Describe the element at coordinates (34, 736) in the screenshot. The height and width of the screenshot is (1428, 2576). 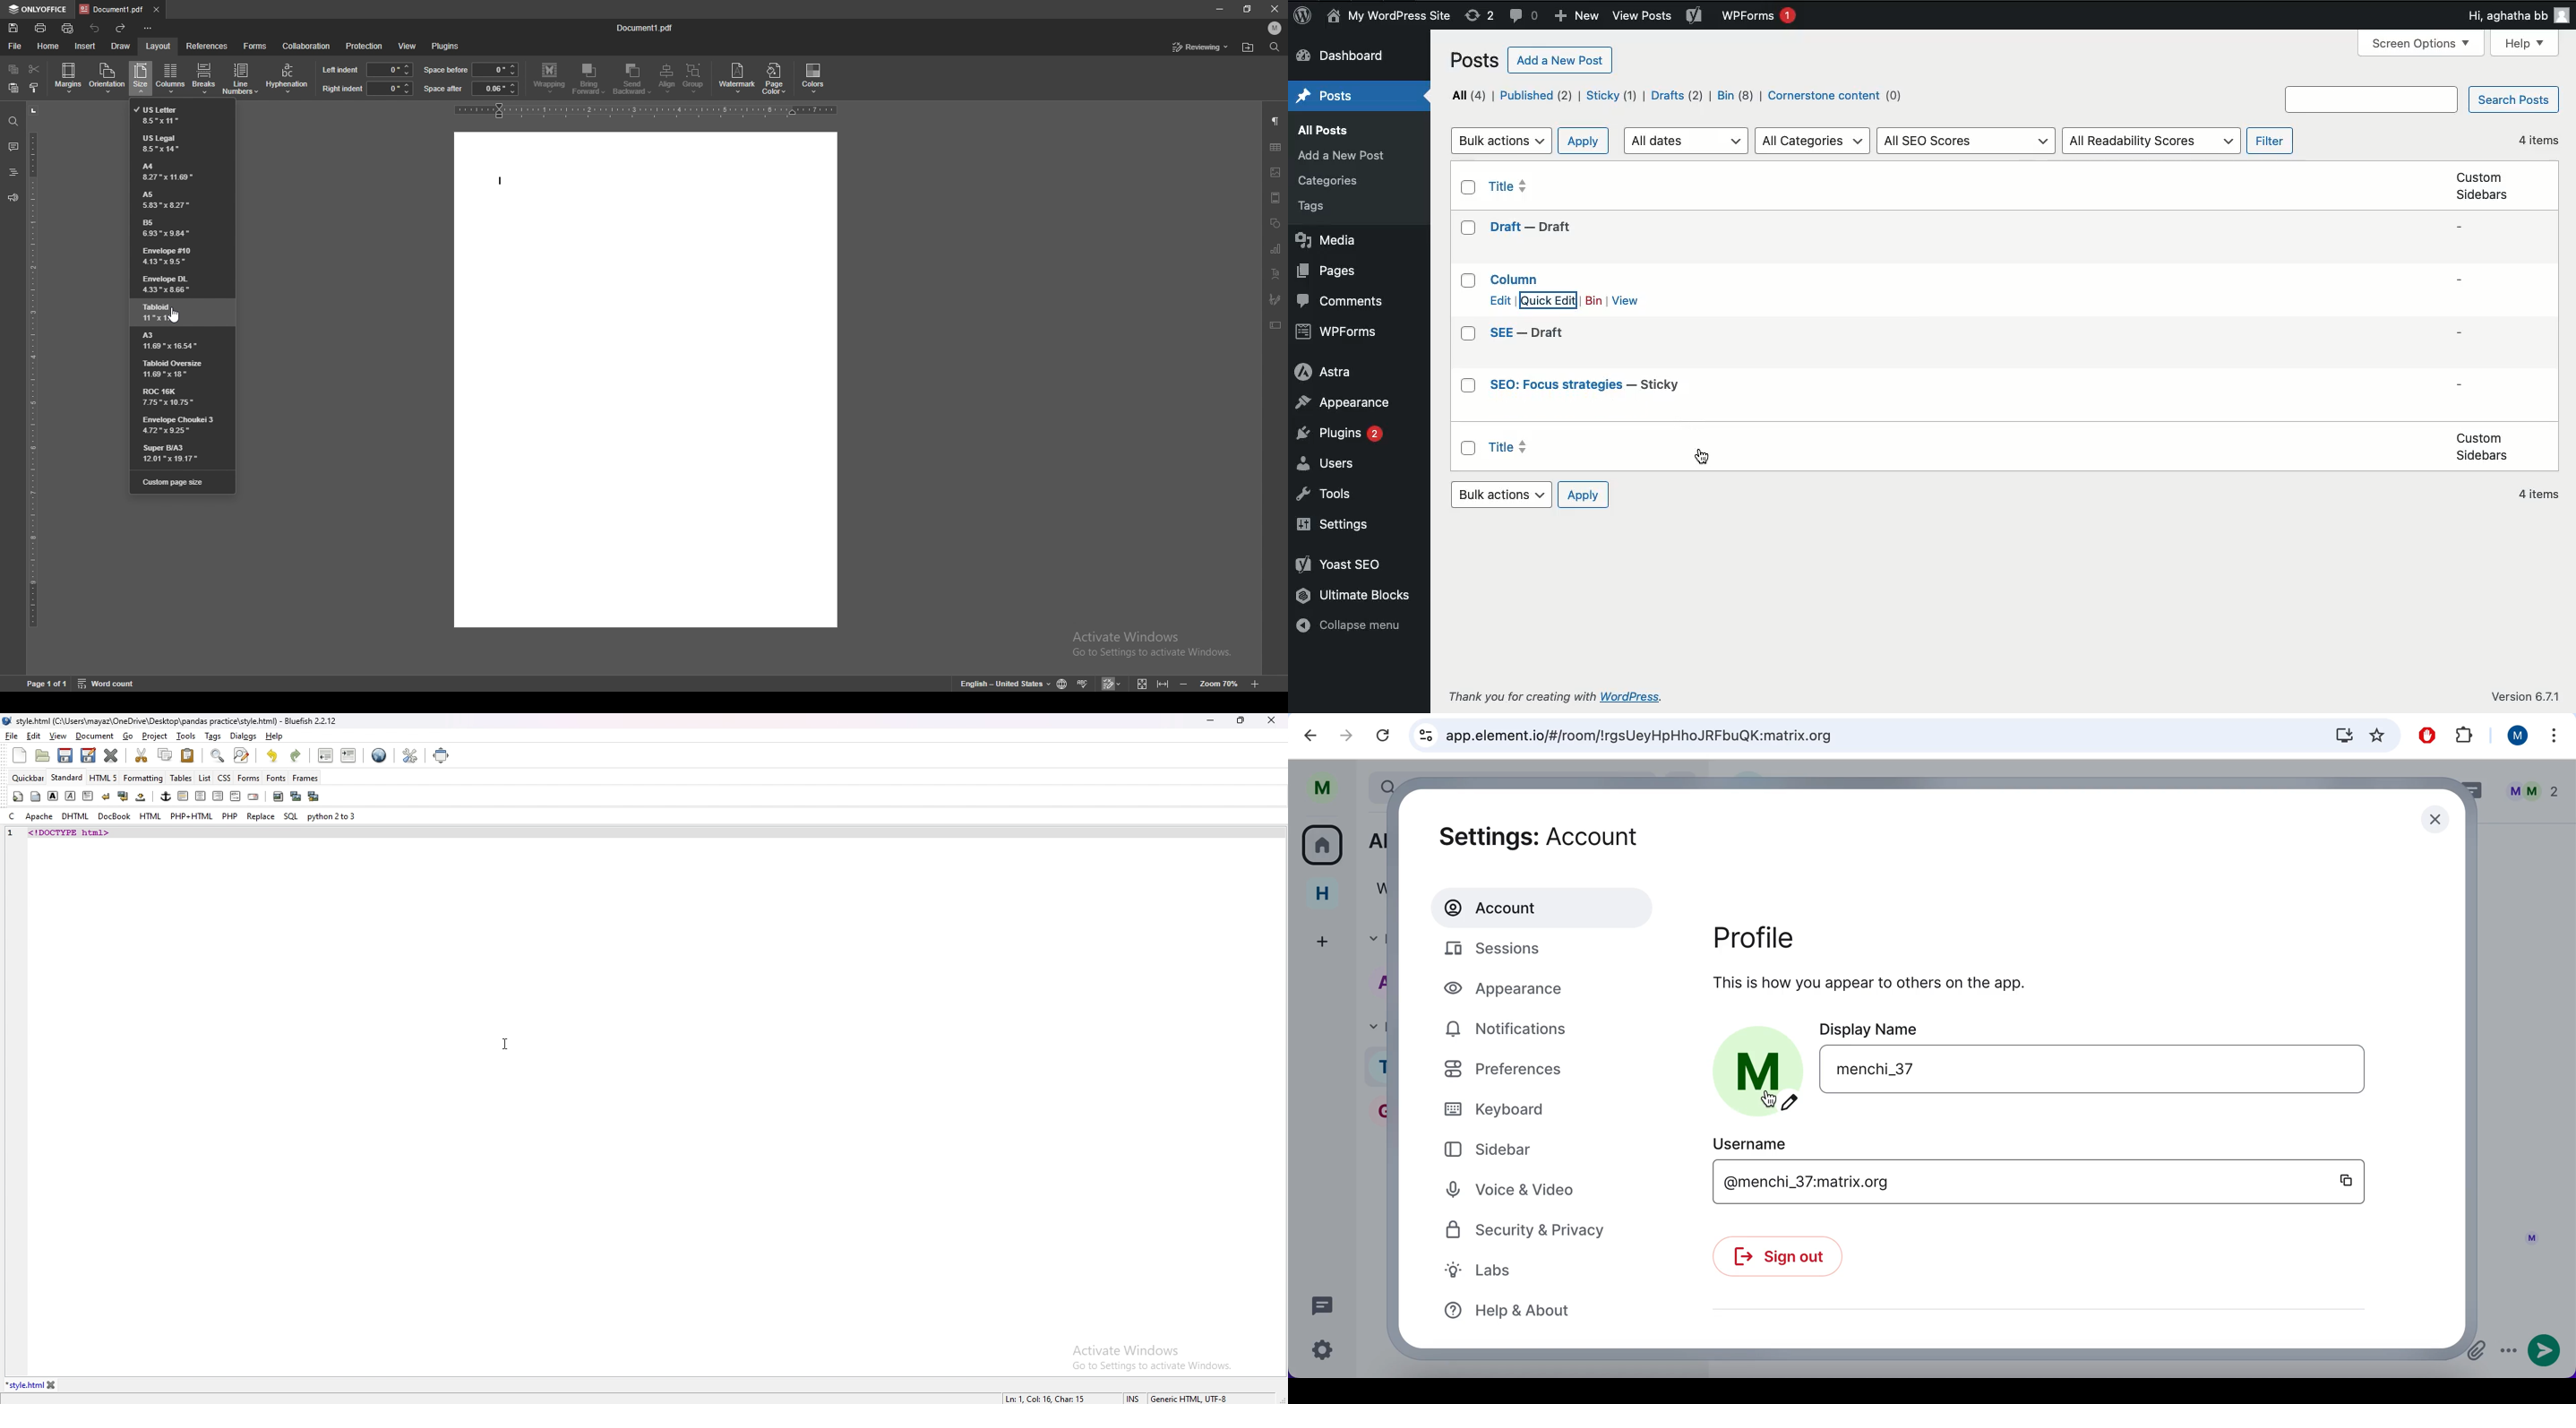
I see `edit` at that location.